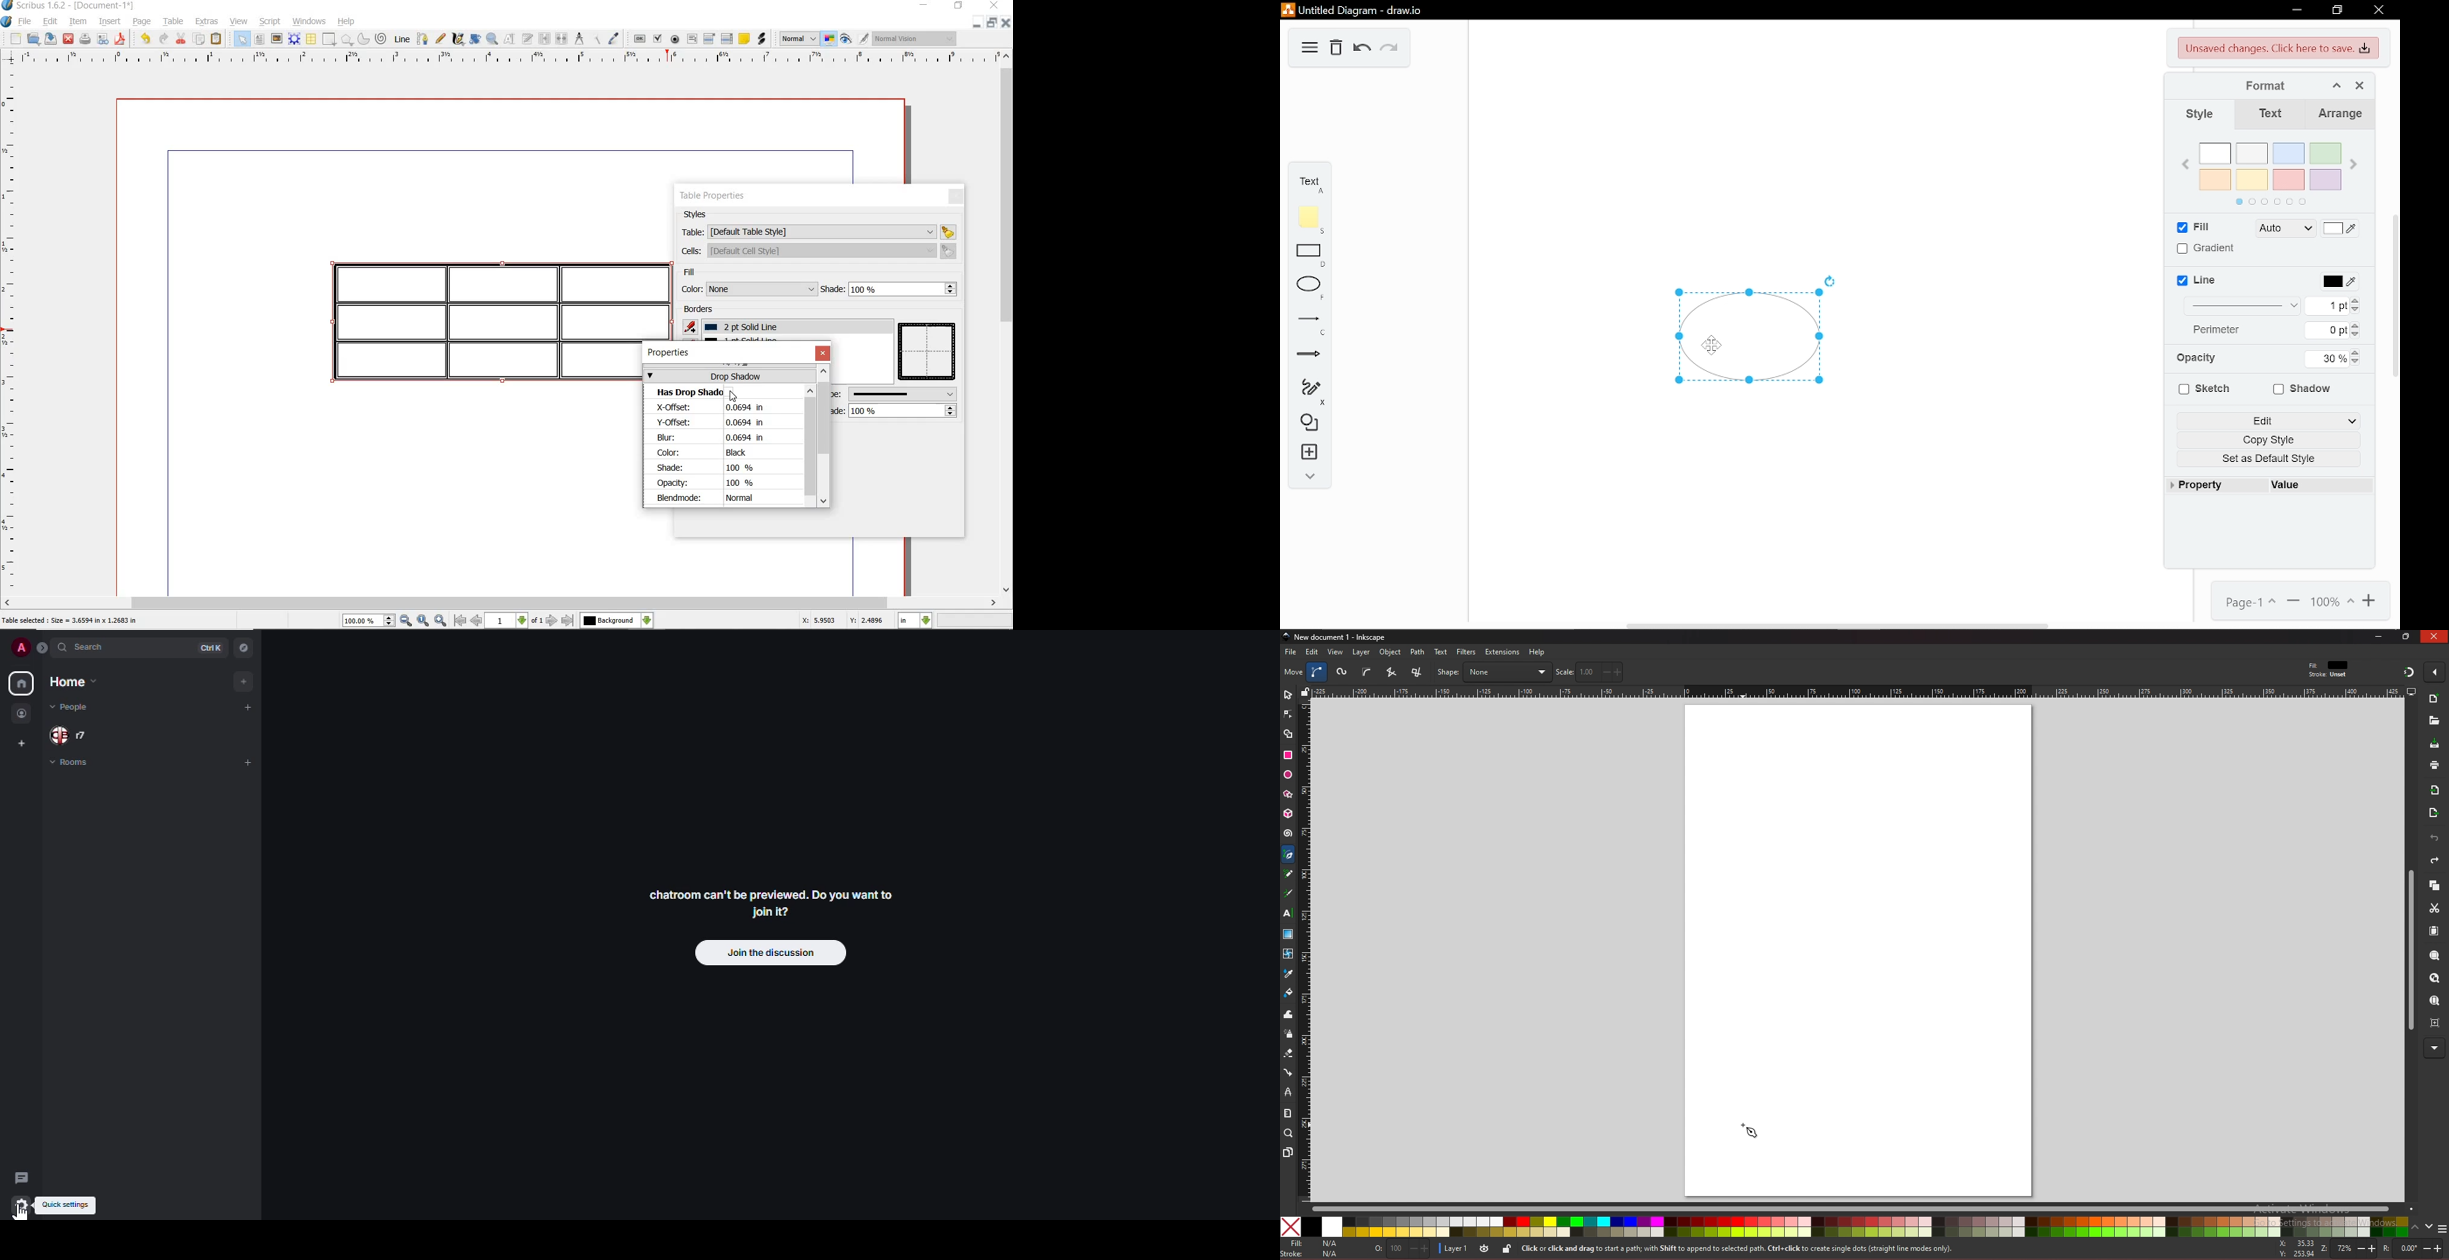 This screenshot has height=1260, width=2464. I want to click on people, so click(72, 735).